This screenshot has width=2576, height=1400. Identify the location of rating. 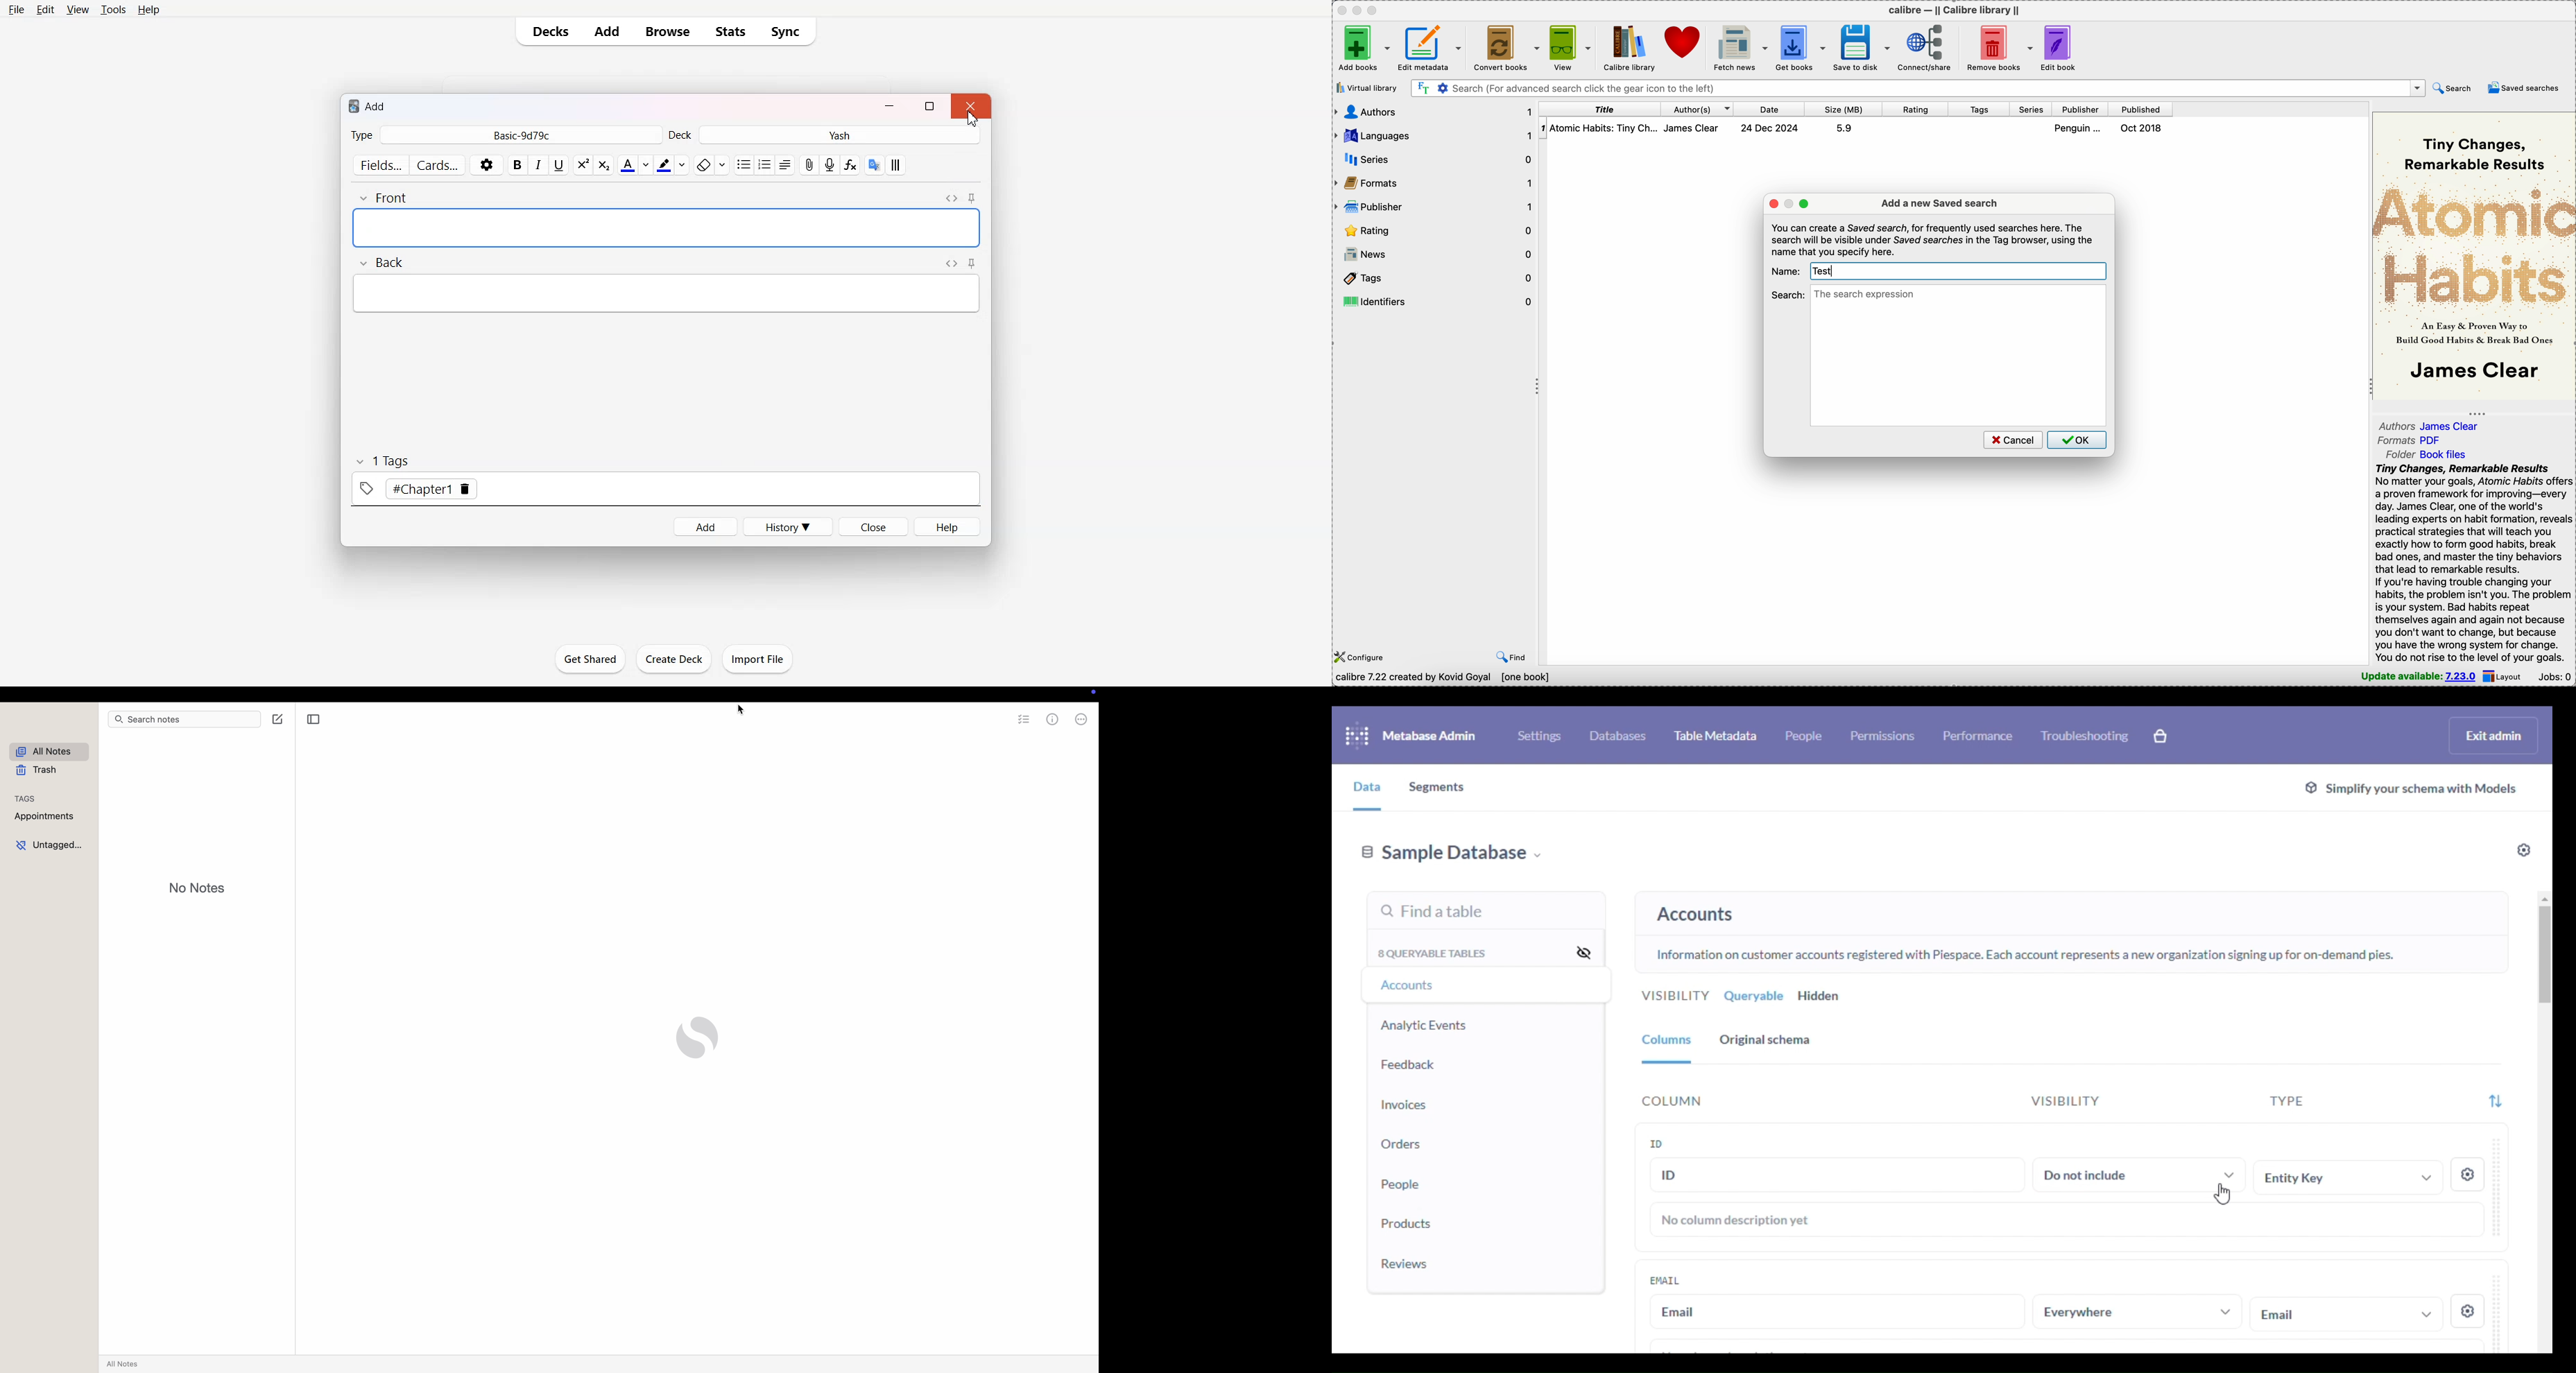
(1434, 231).